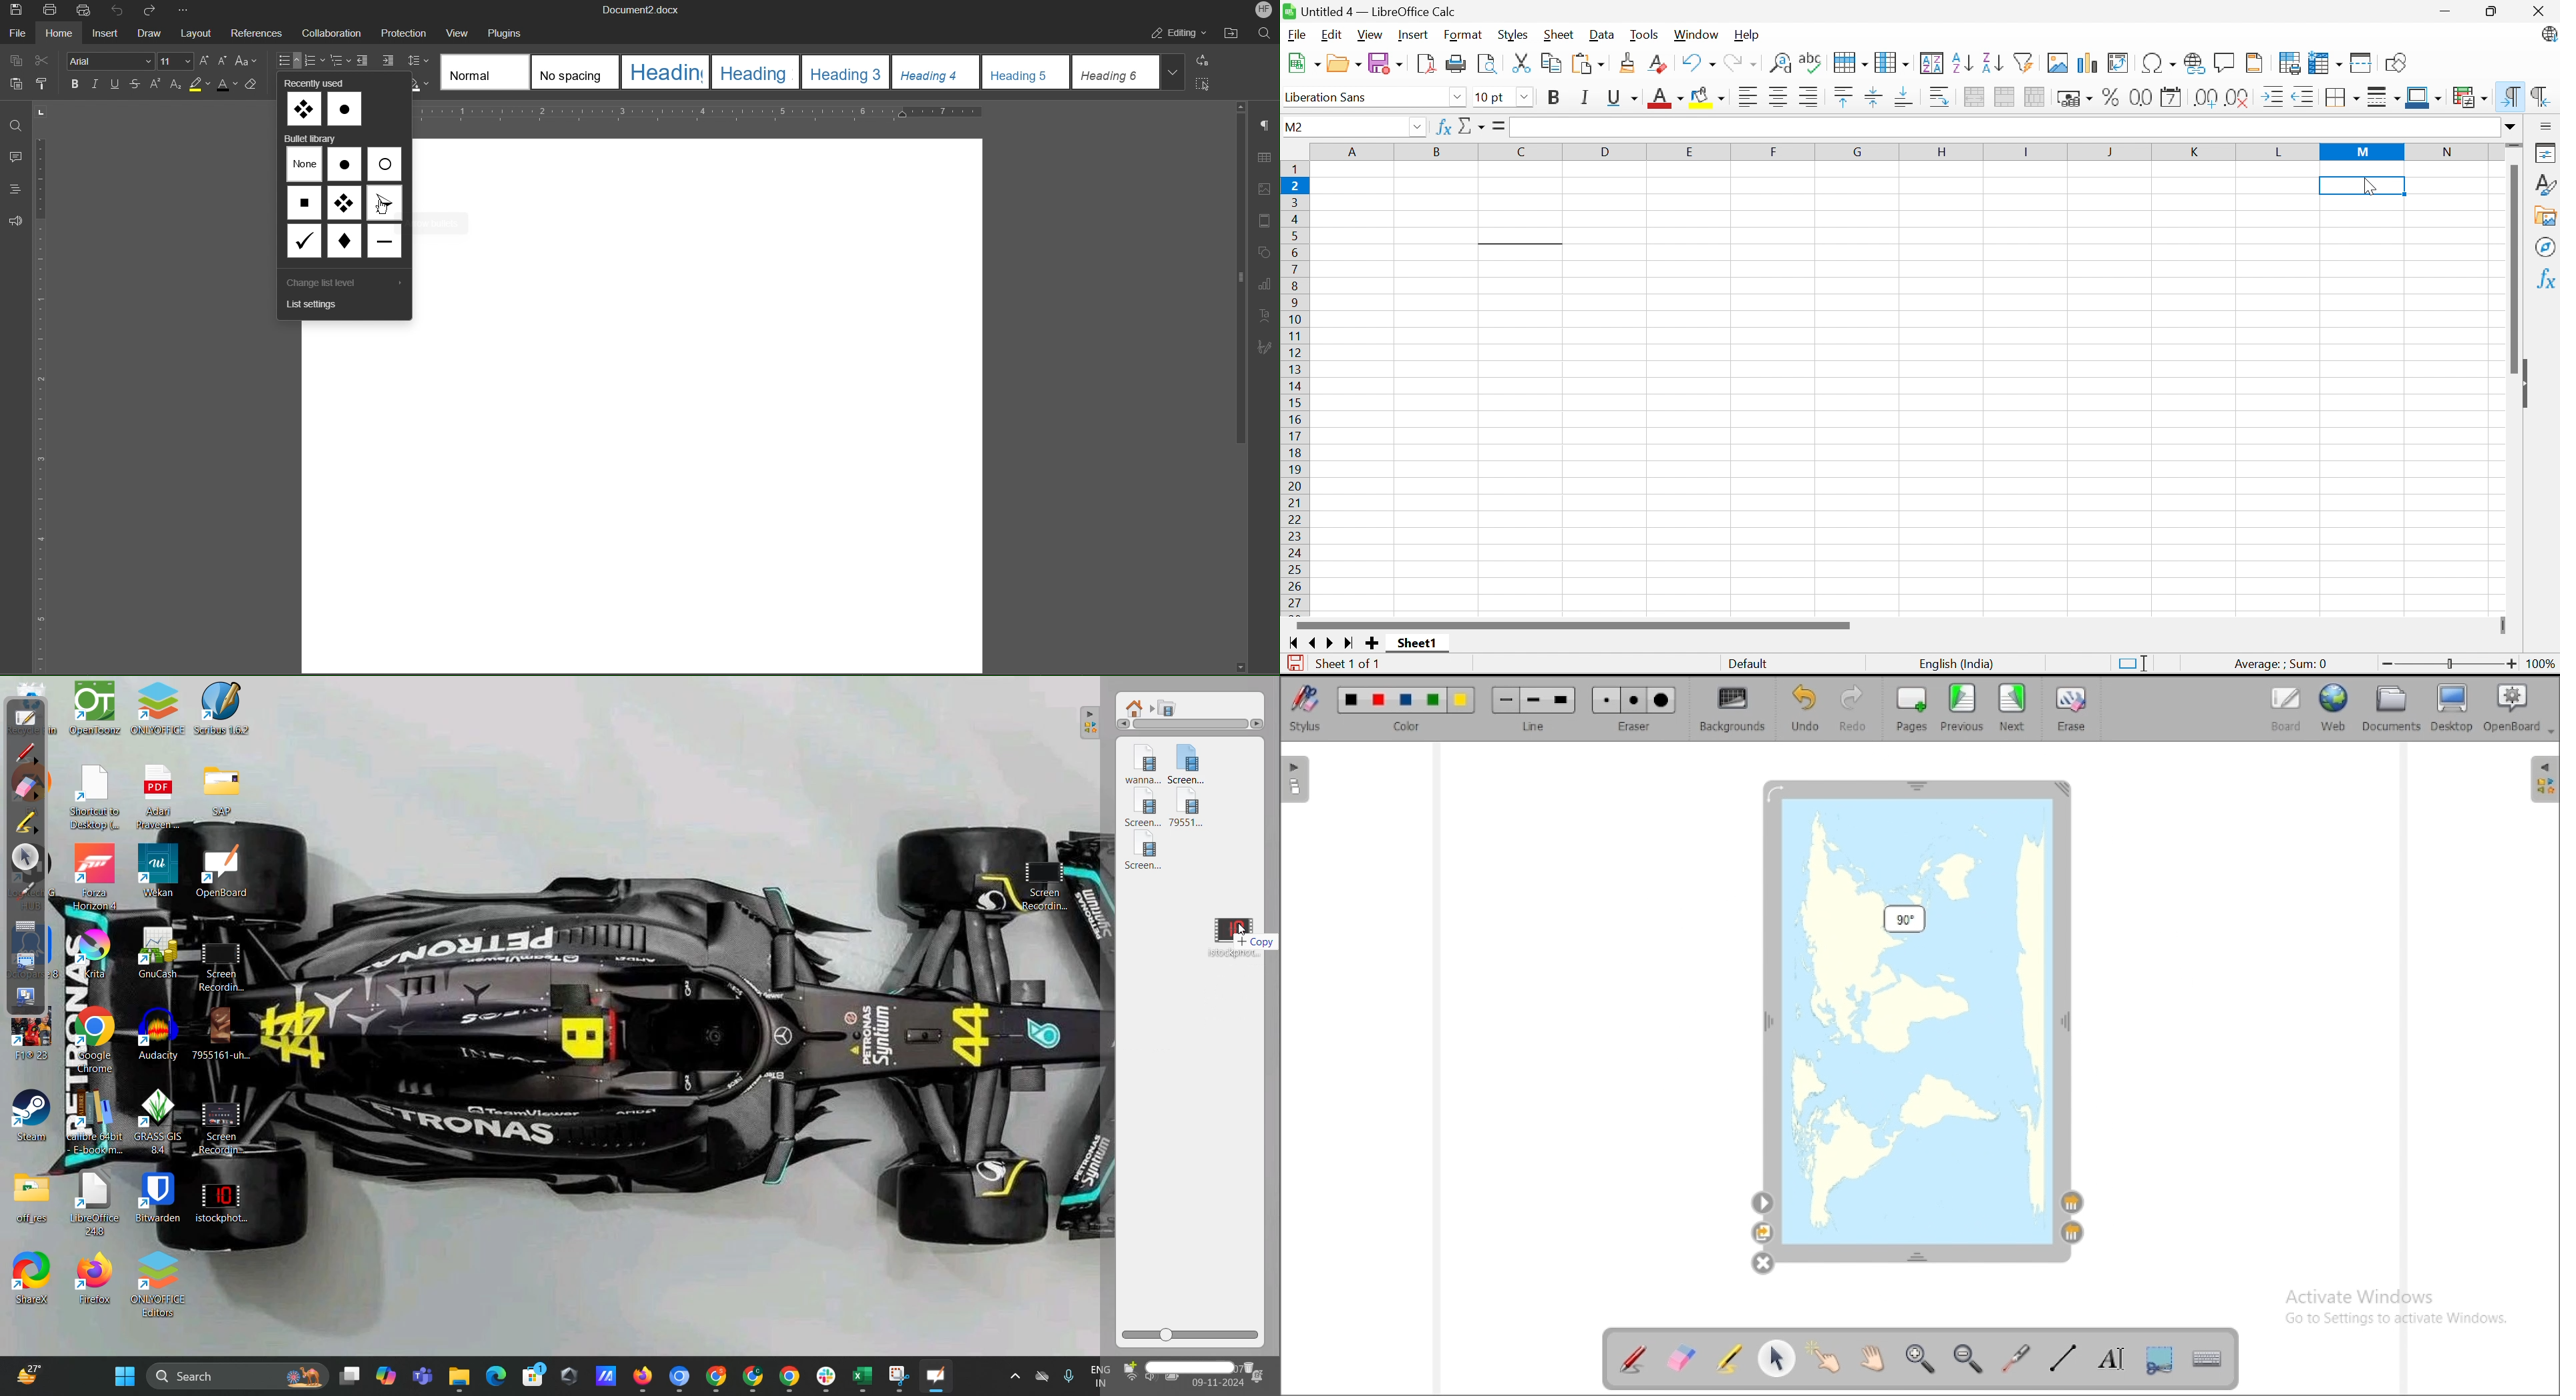 This screenshot has height=1400, width=2576. I want to click on image rotated, so click(1918, 1016).